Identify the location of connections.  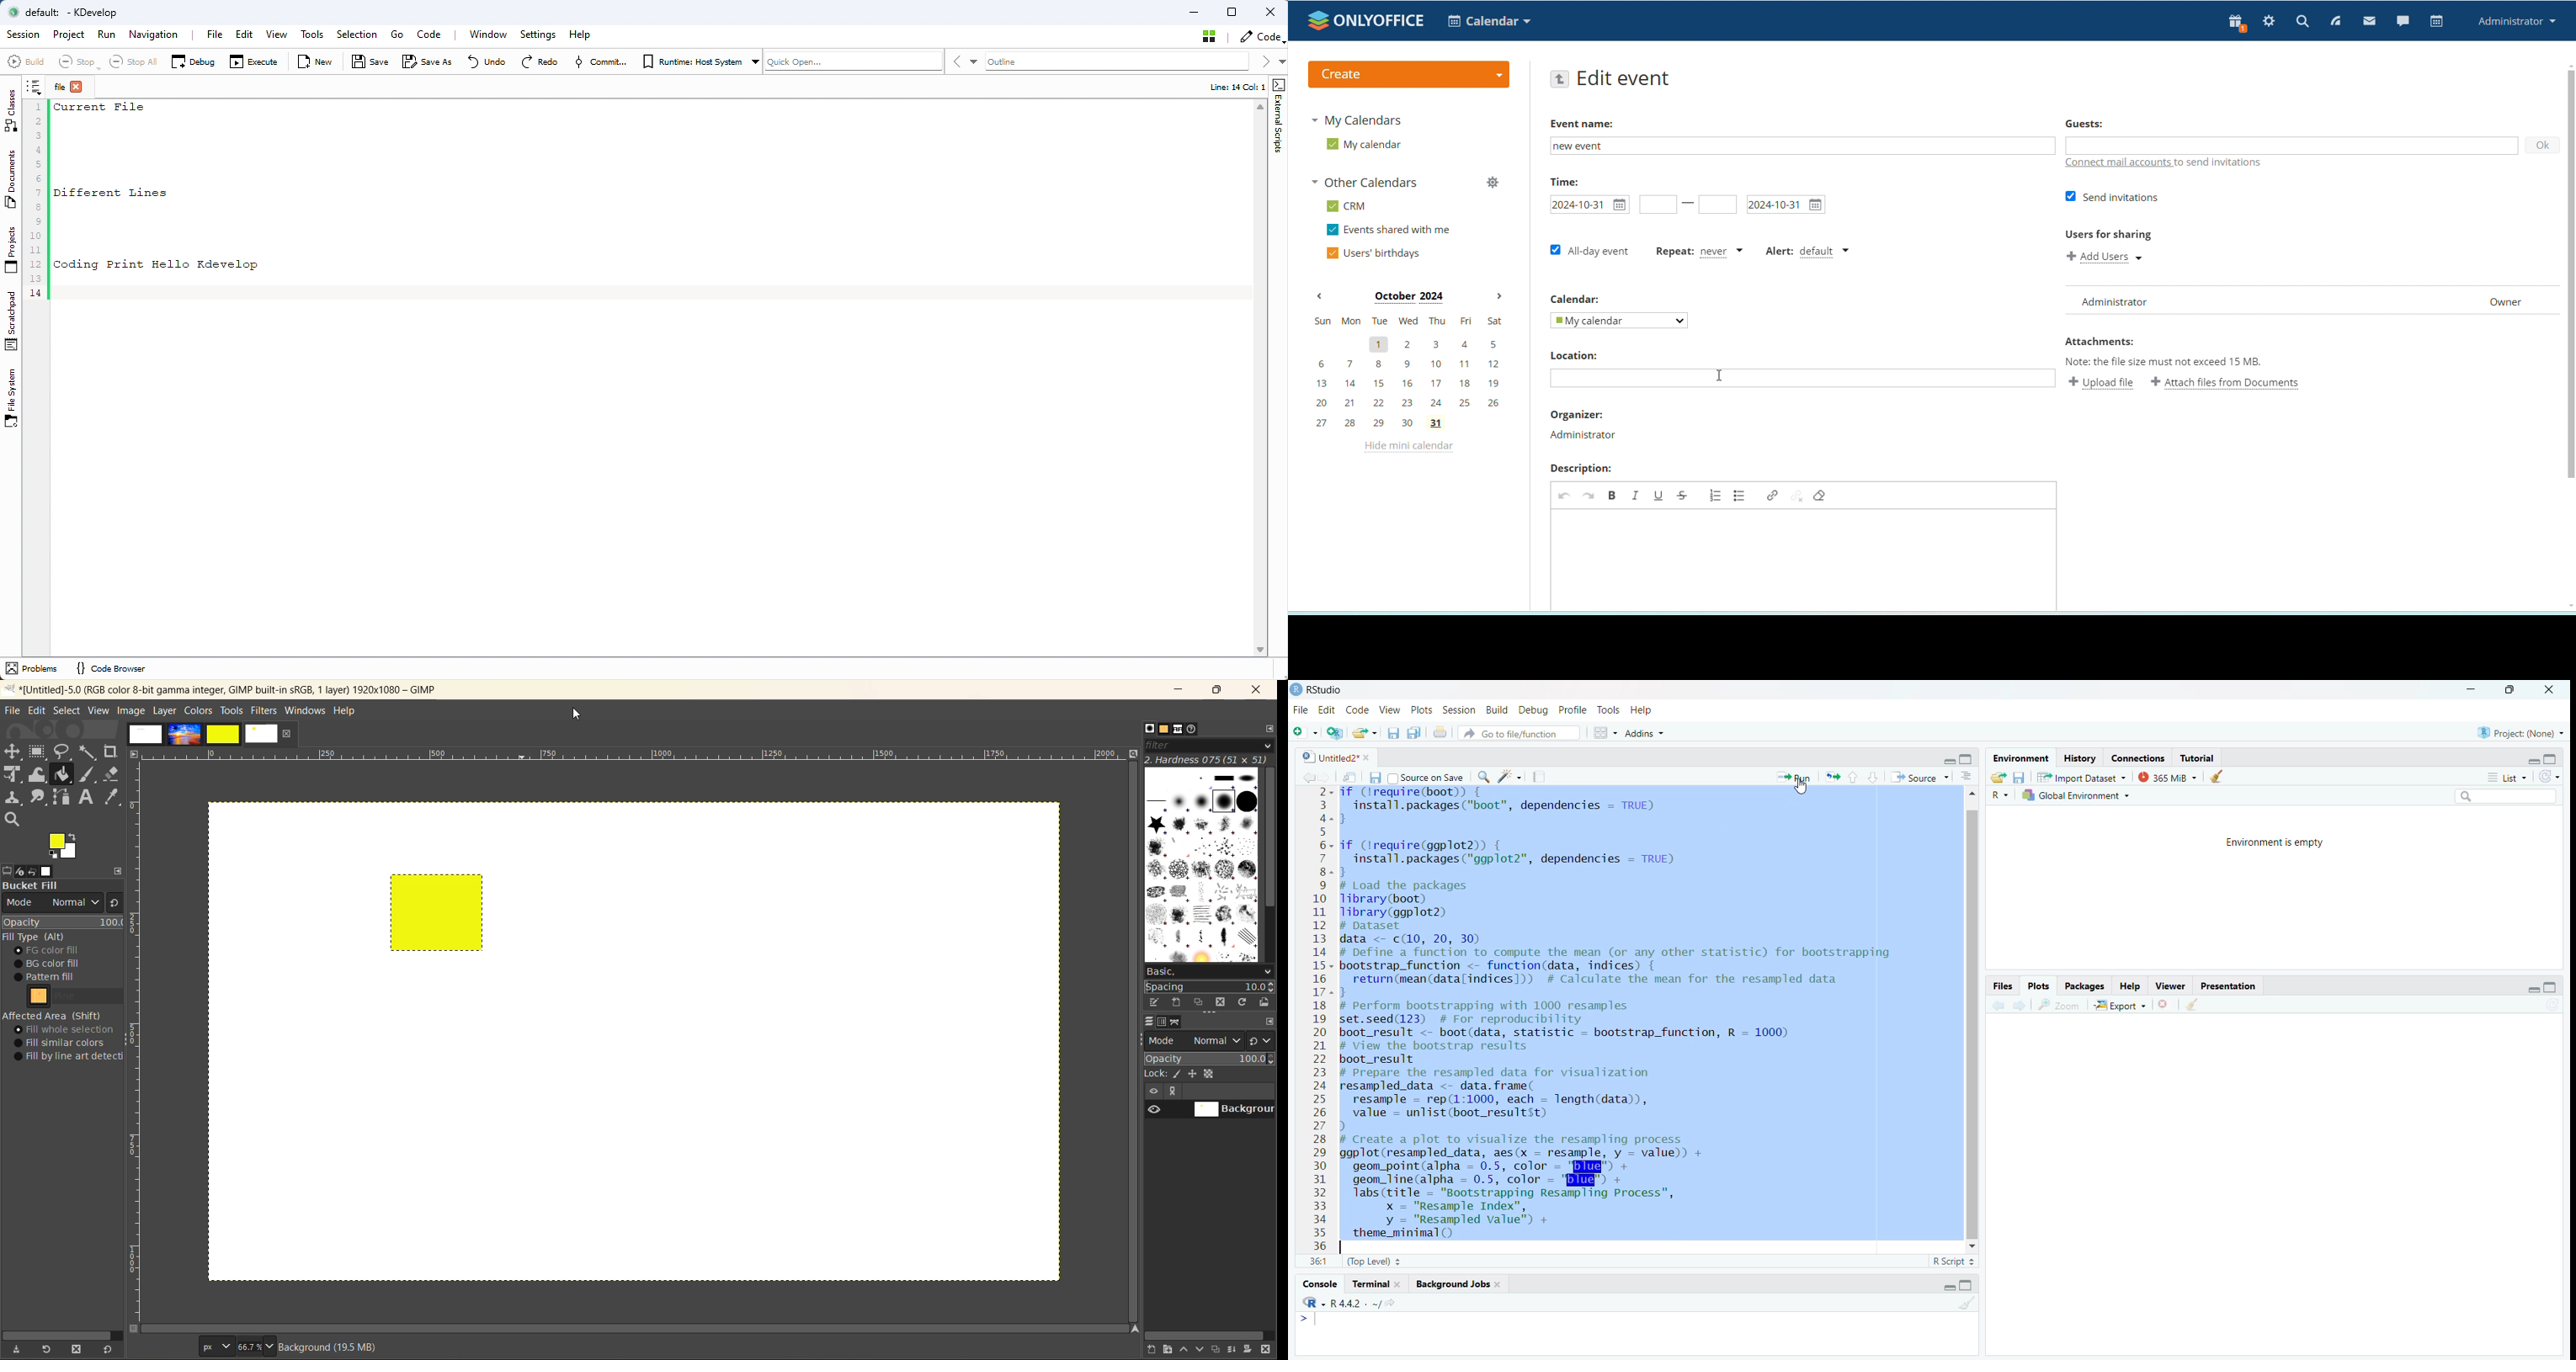
(2137, 757).